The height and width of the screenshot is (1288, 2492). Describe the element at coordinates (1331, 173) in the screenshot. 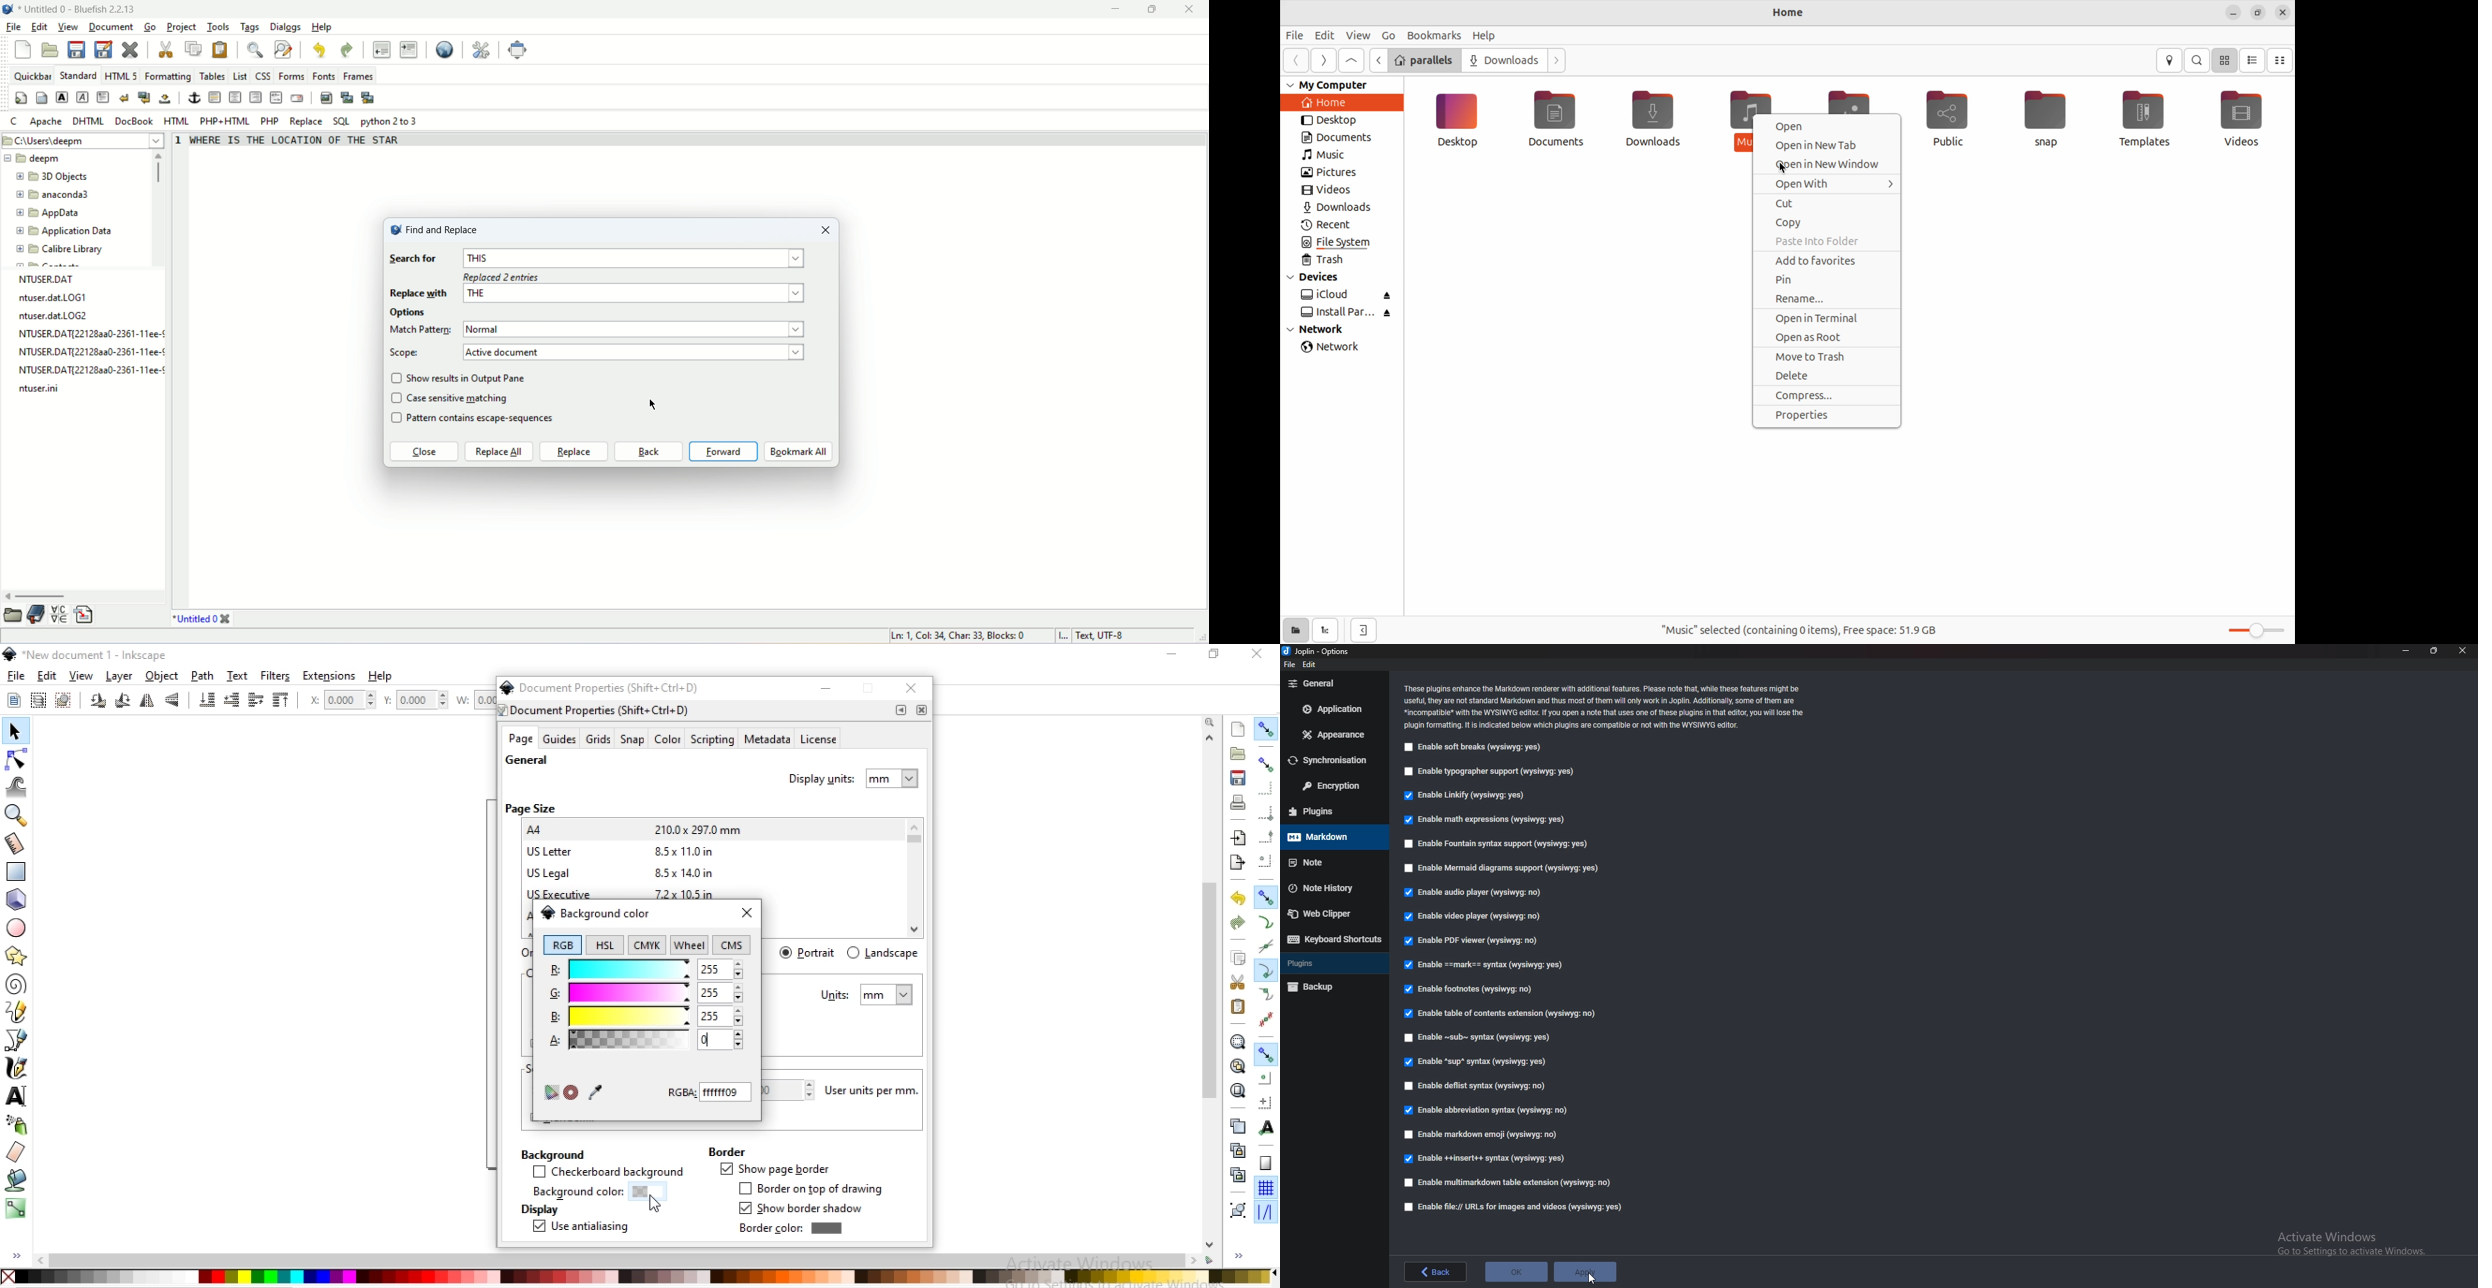

I see `pictures` at that location.